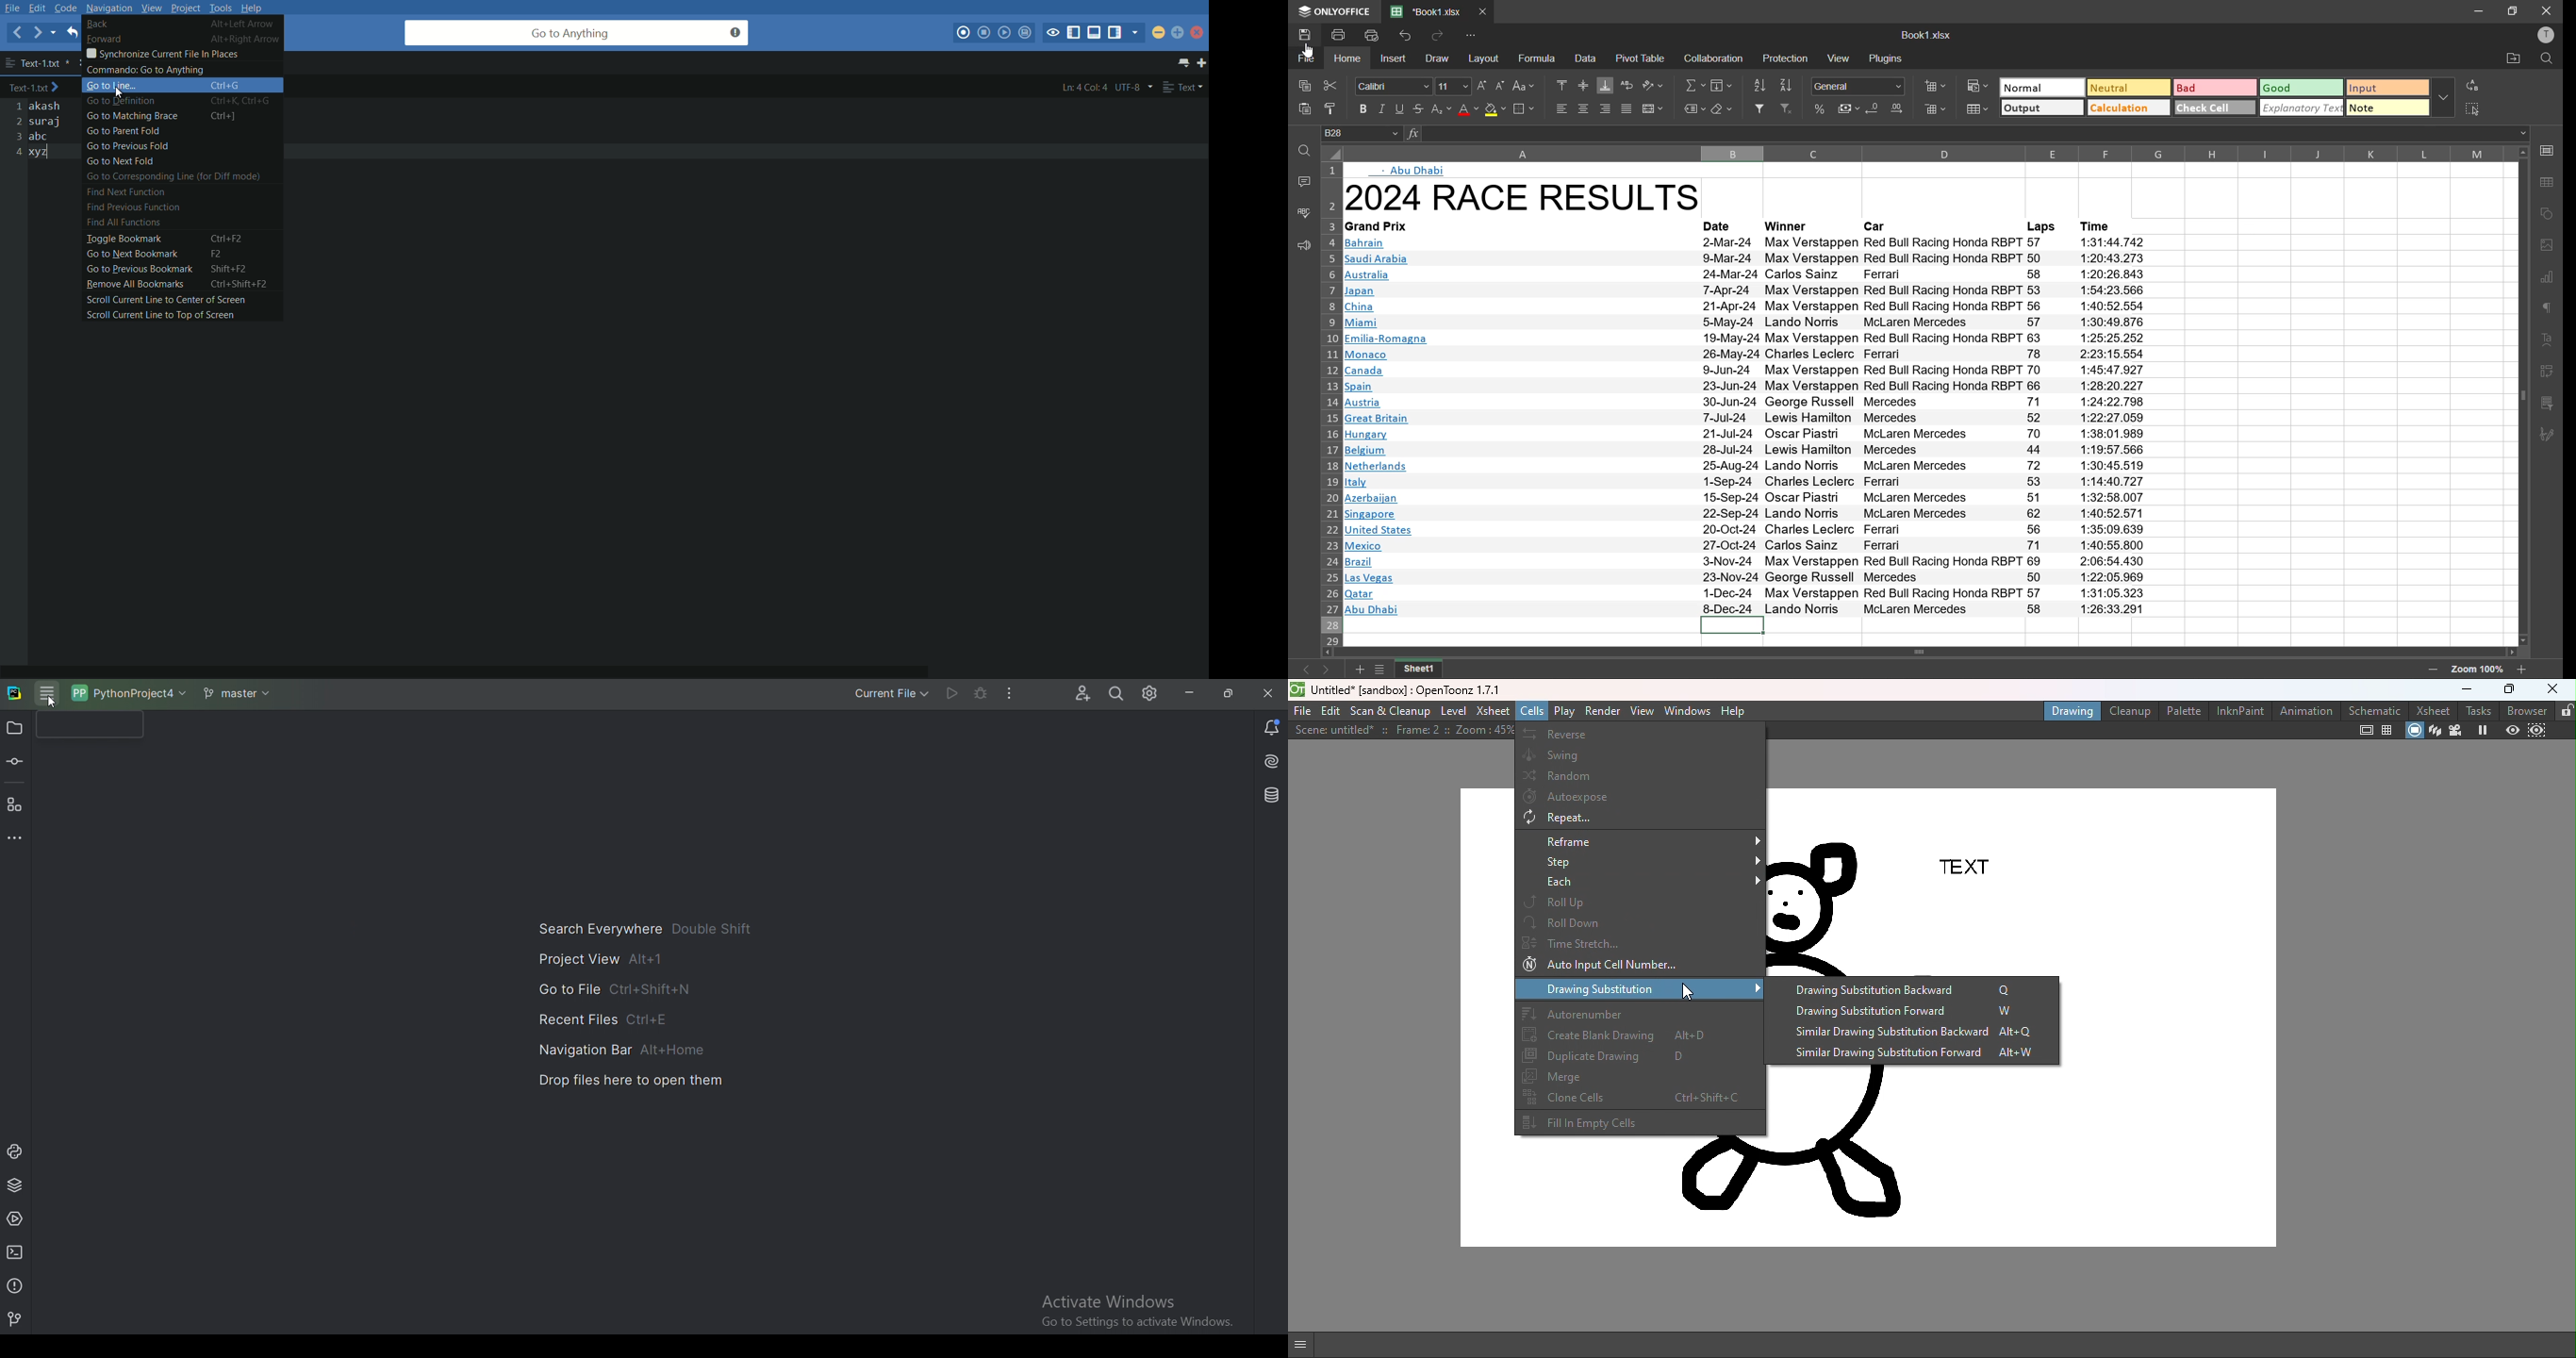 The image size is (2576, 1372). I want to click on font style, so click(1395, 87).